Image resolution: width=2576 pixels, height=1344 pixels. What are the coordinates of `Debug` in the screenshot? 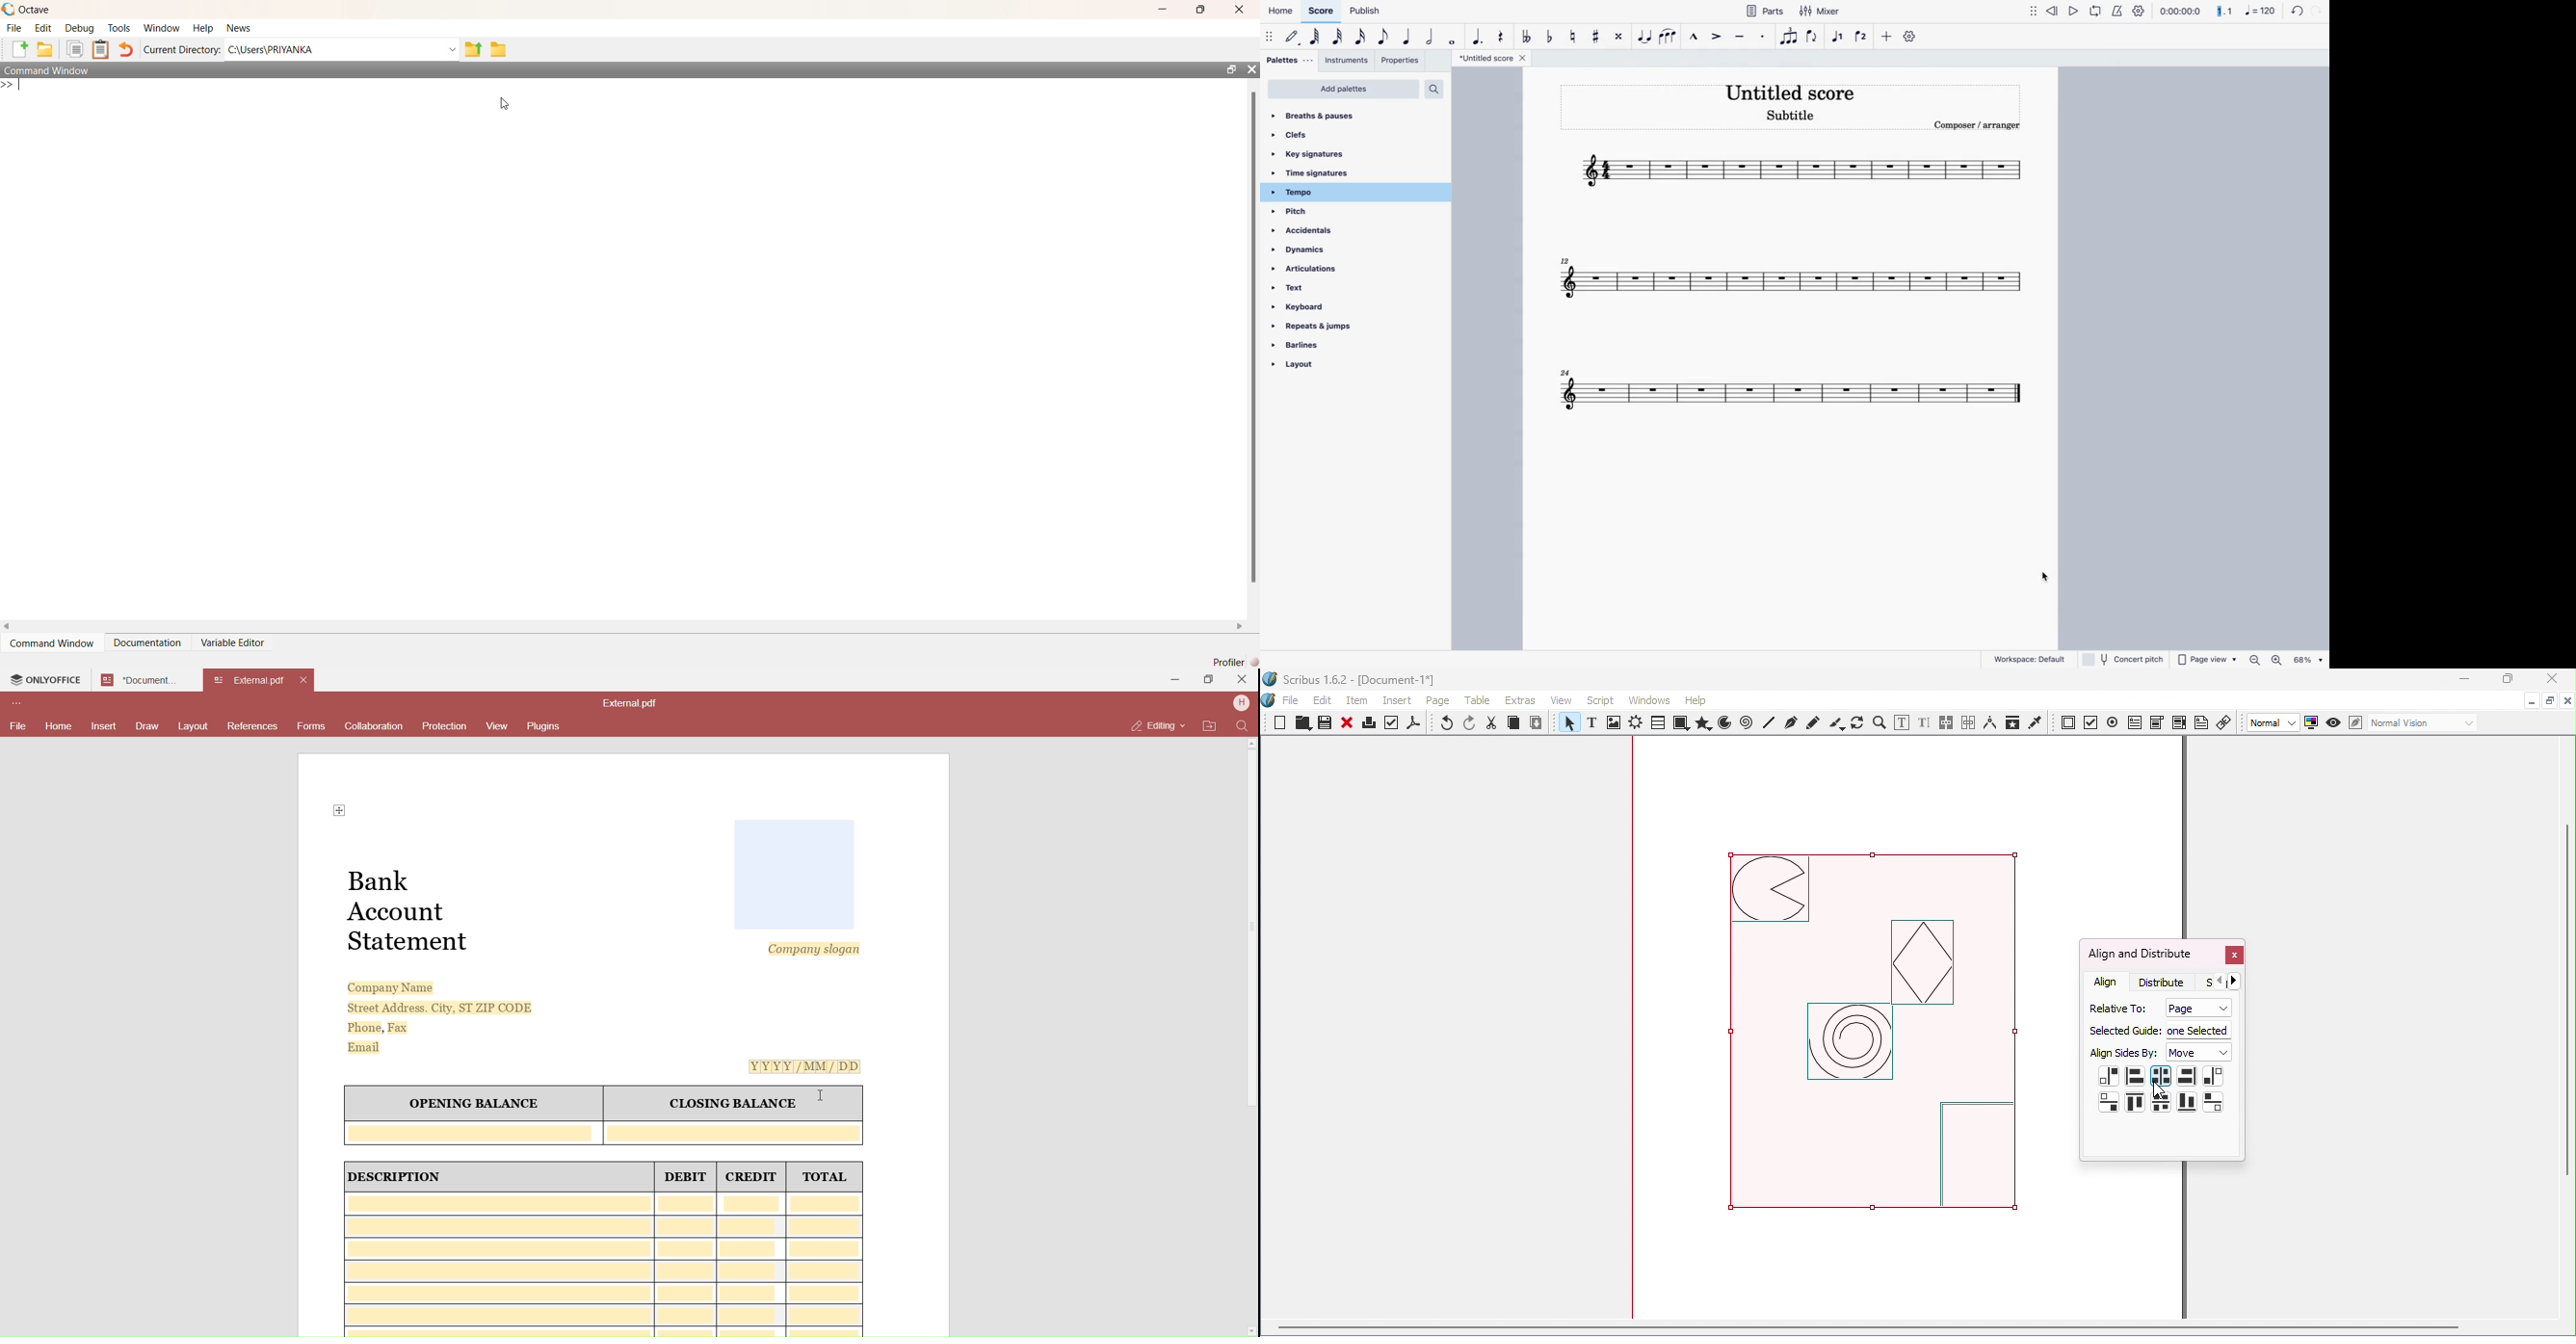 It's located at (80, 28).